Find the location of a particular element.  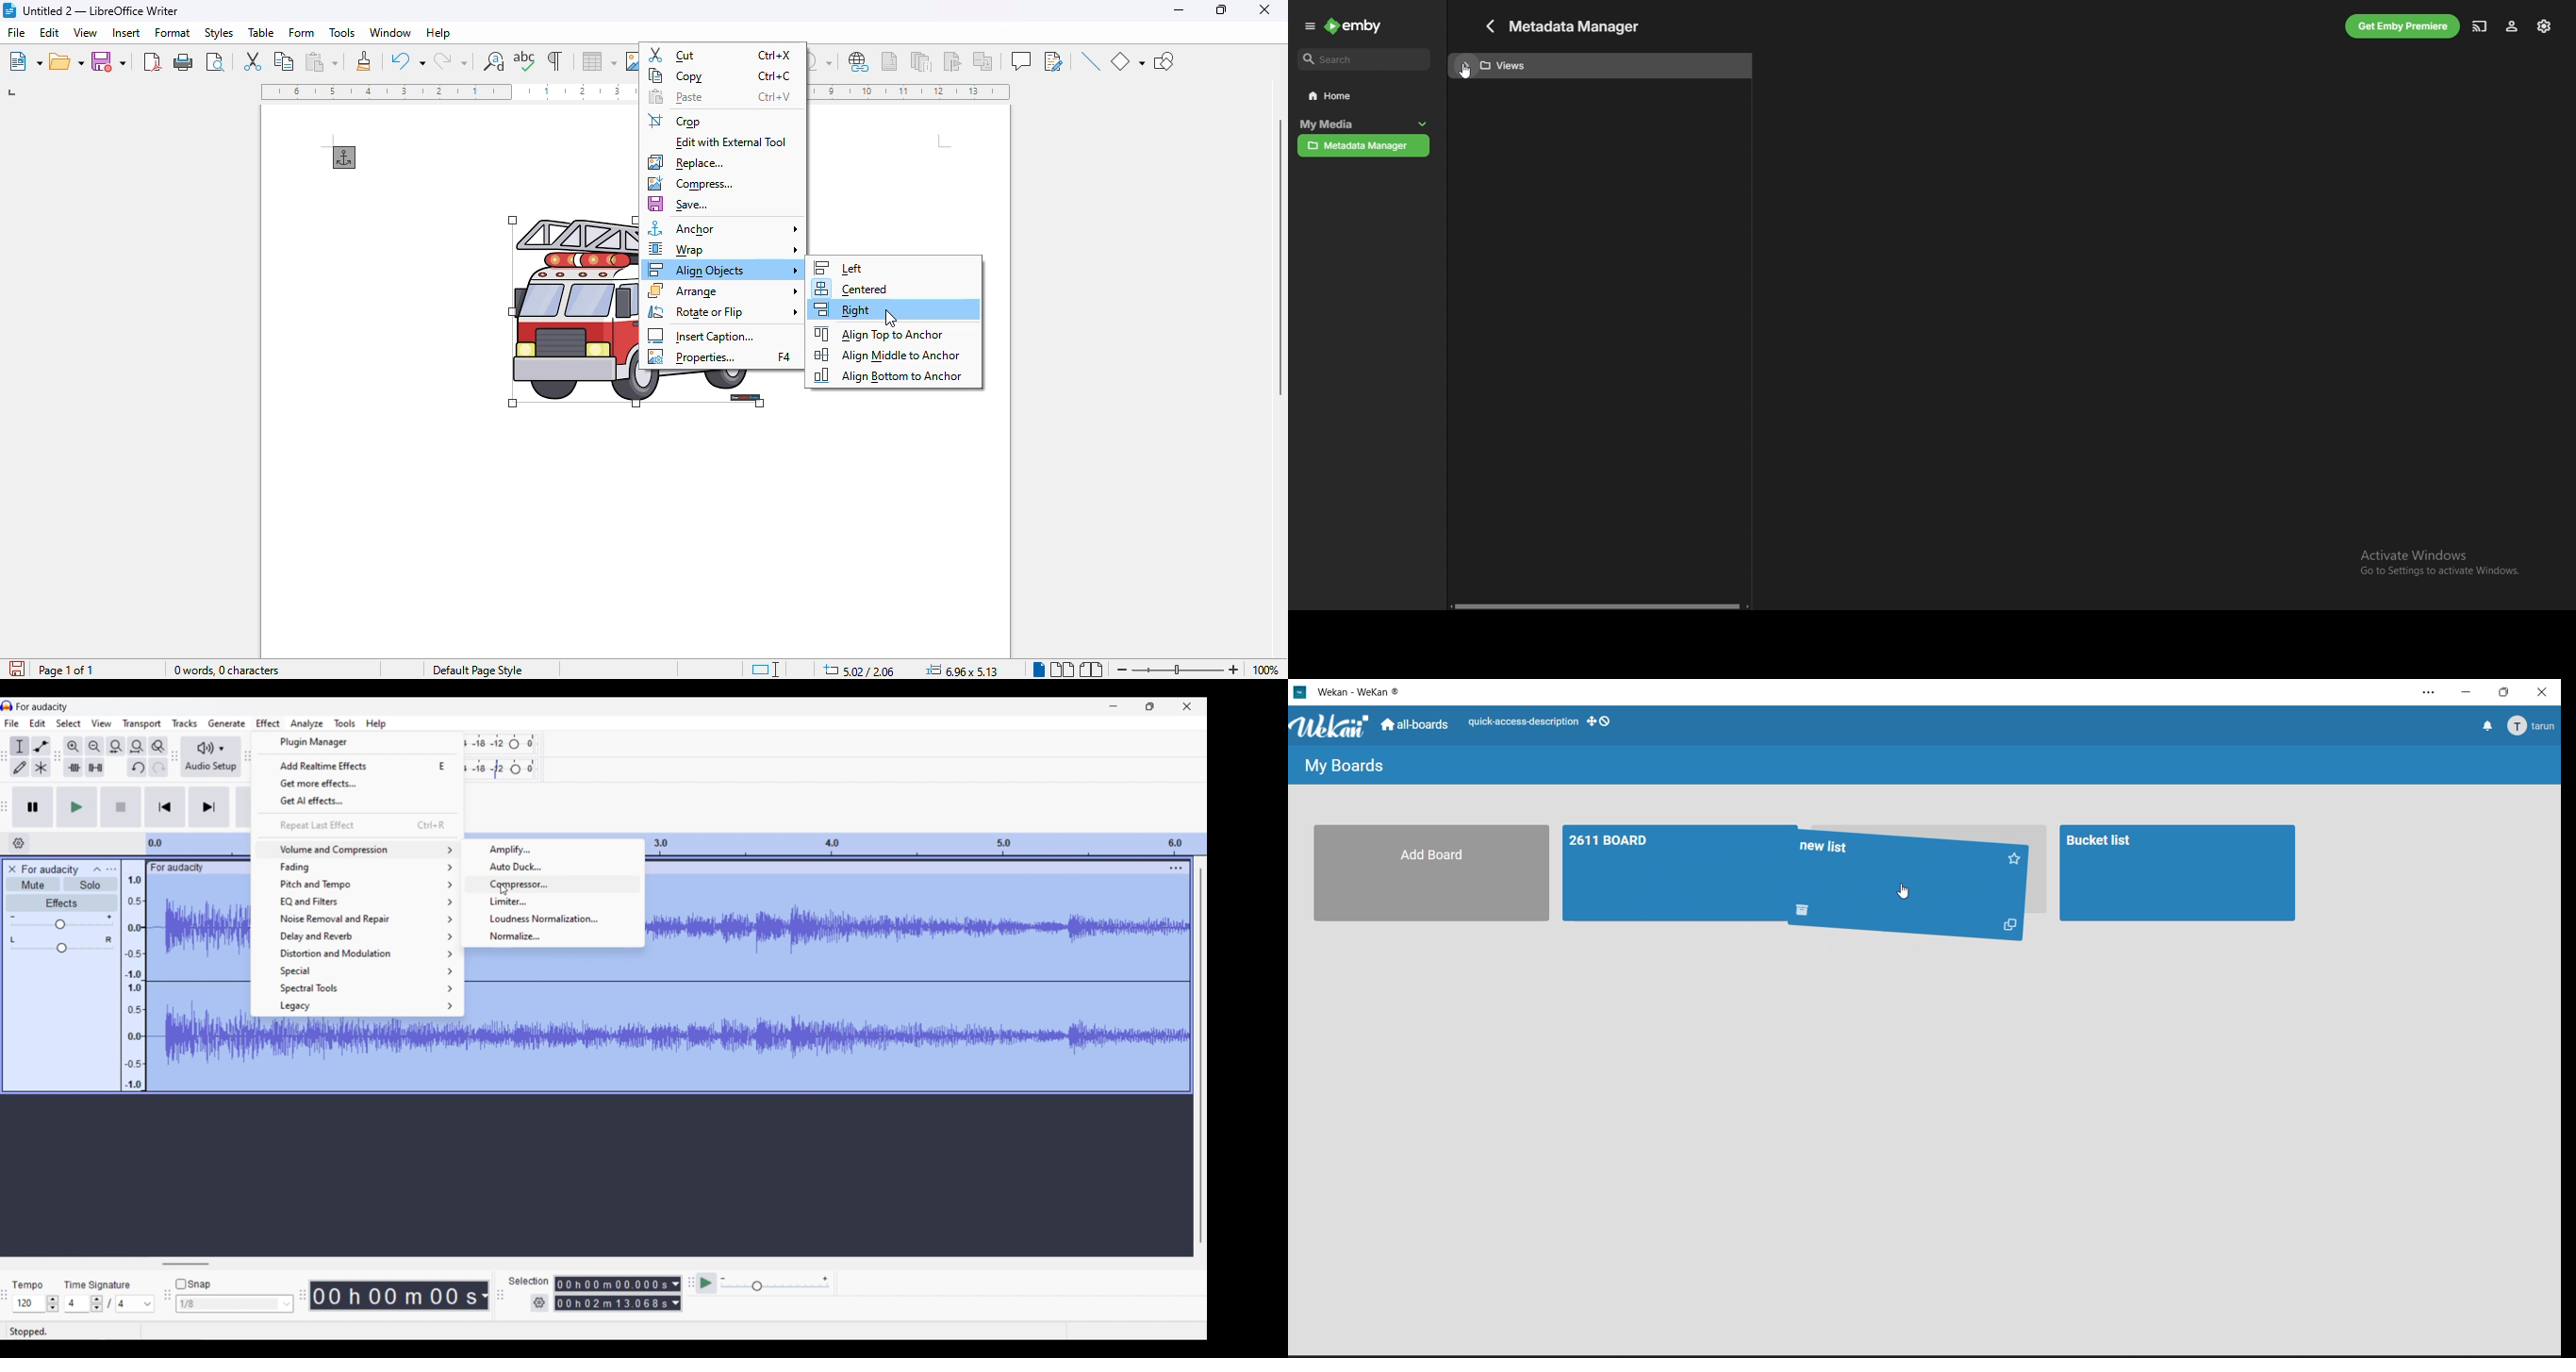

Track settings is located at coordinates (1176, 868).